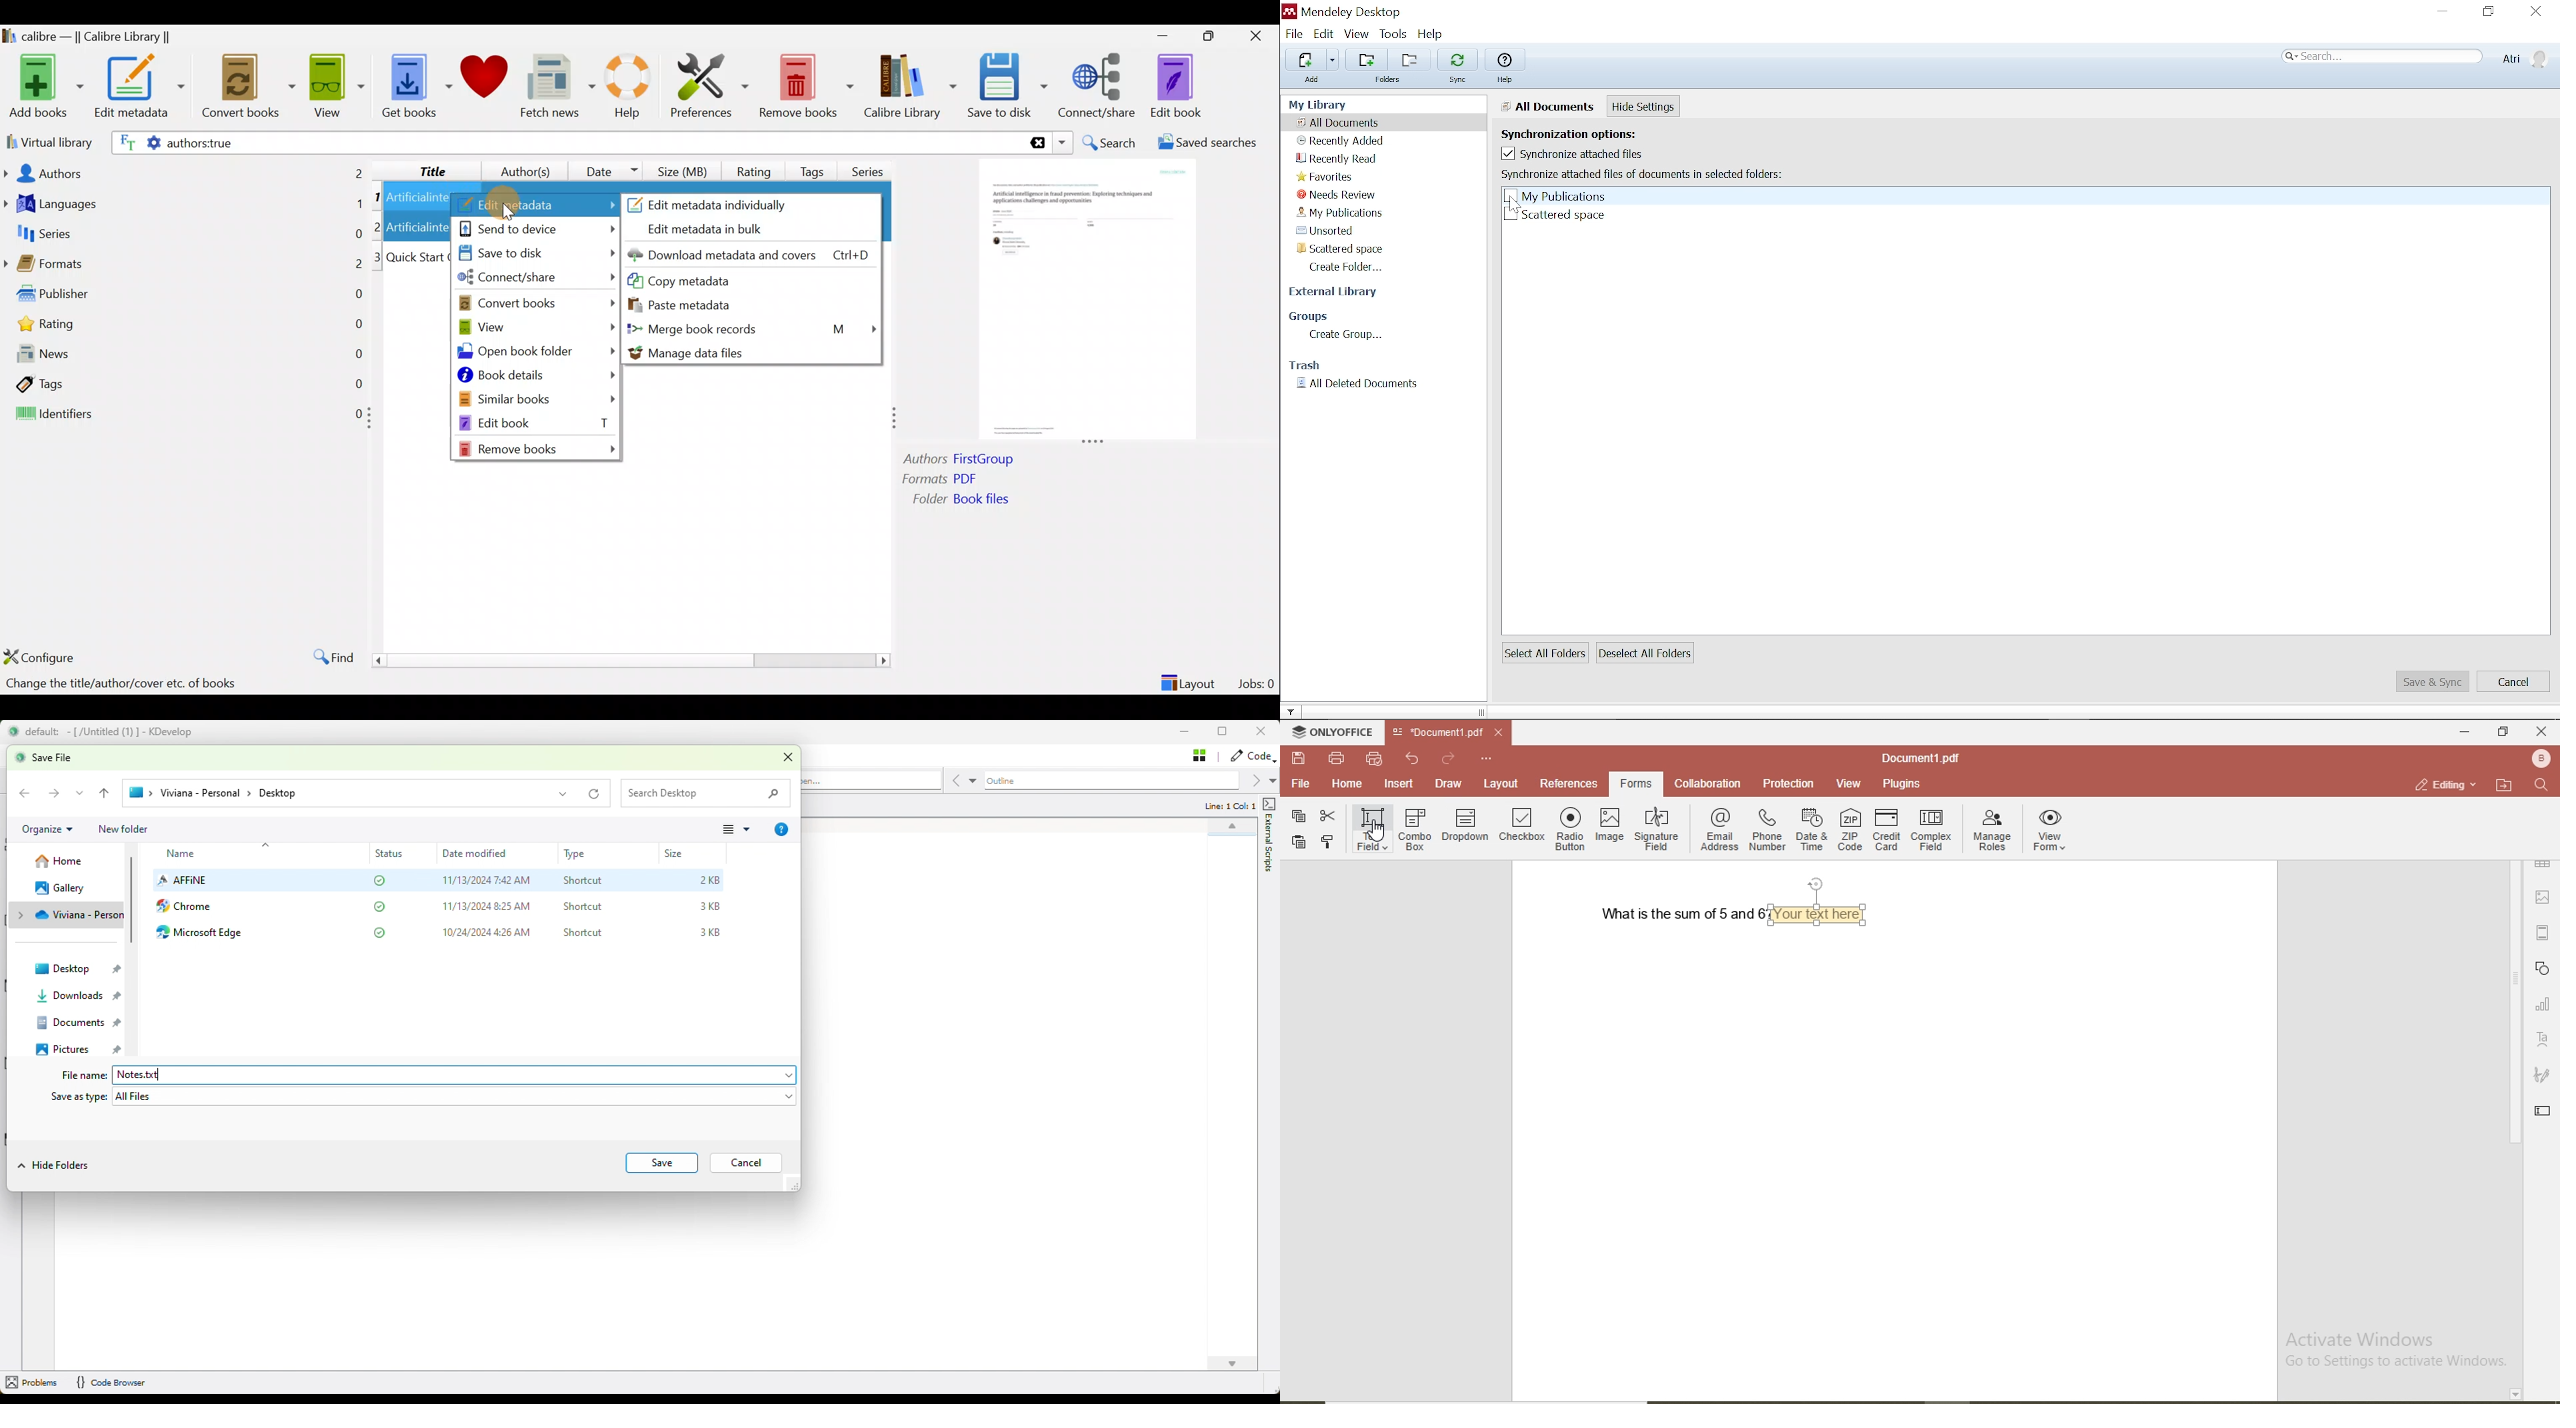 Image resolution: width=2576 pixels, height=1428 pixels. Describe the element at coordinates (2500, 784) in the screenshot. I see `open file loaction` at that location.